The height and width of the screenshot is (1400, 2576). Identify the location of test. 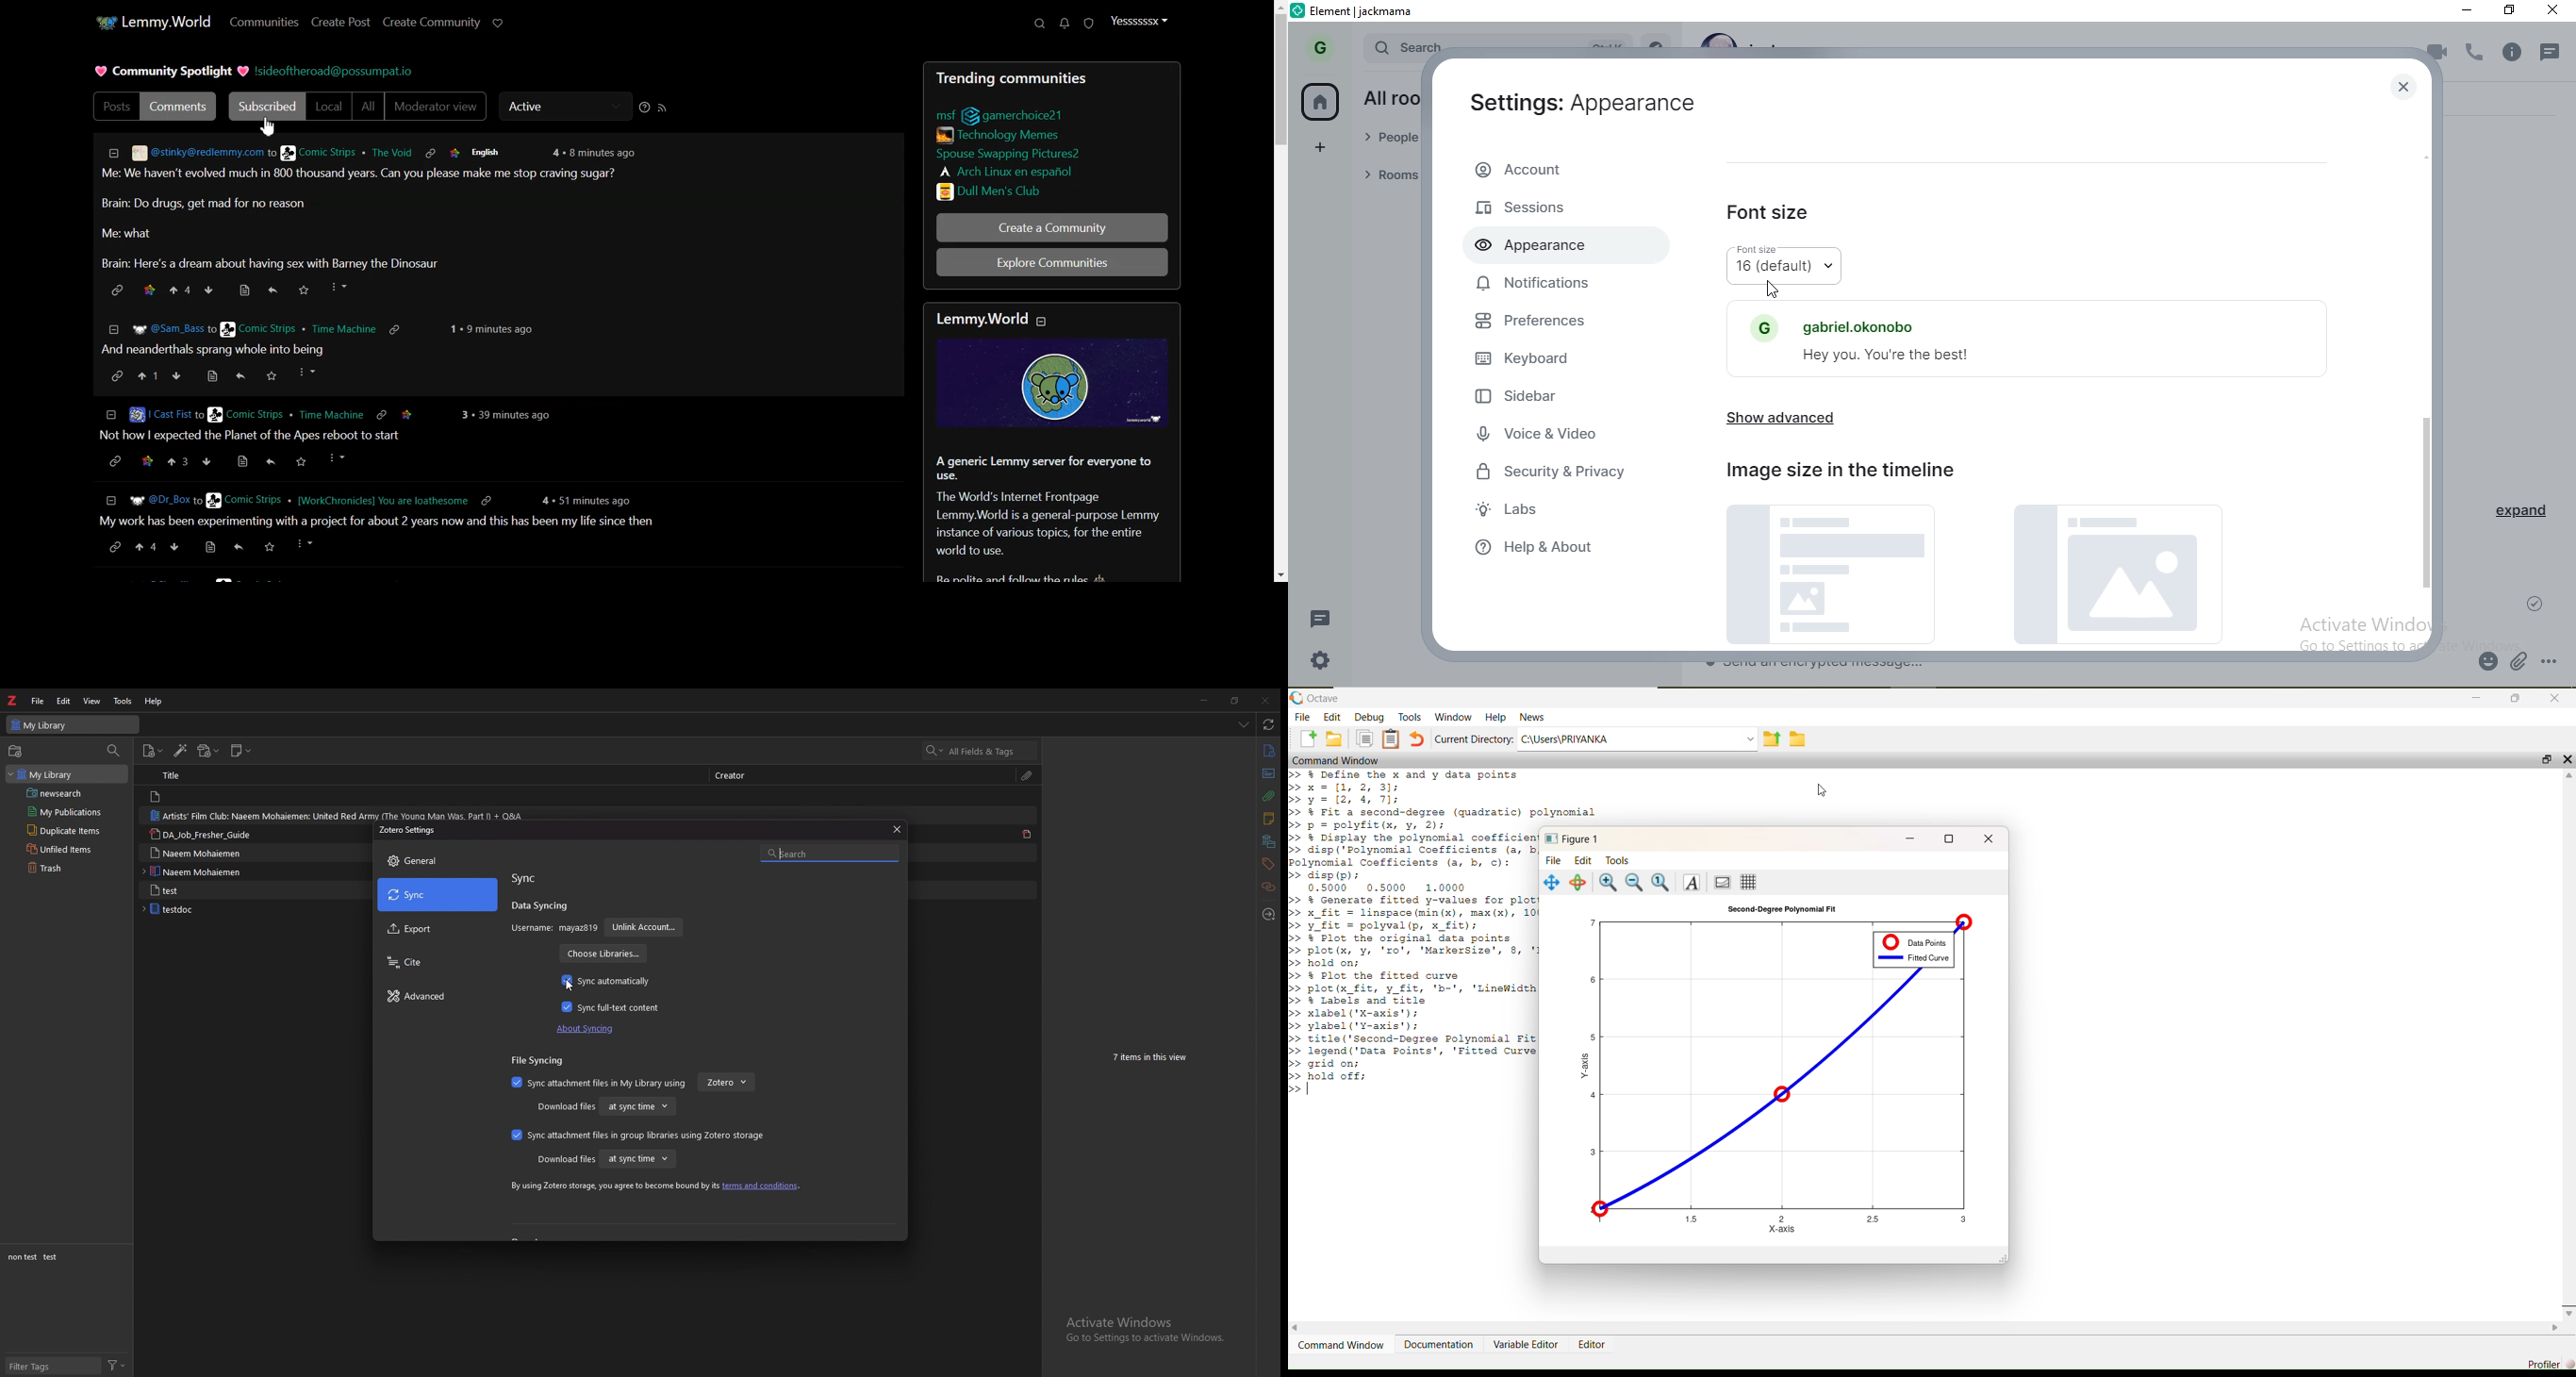
(52, 1257).